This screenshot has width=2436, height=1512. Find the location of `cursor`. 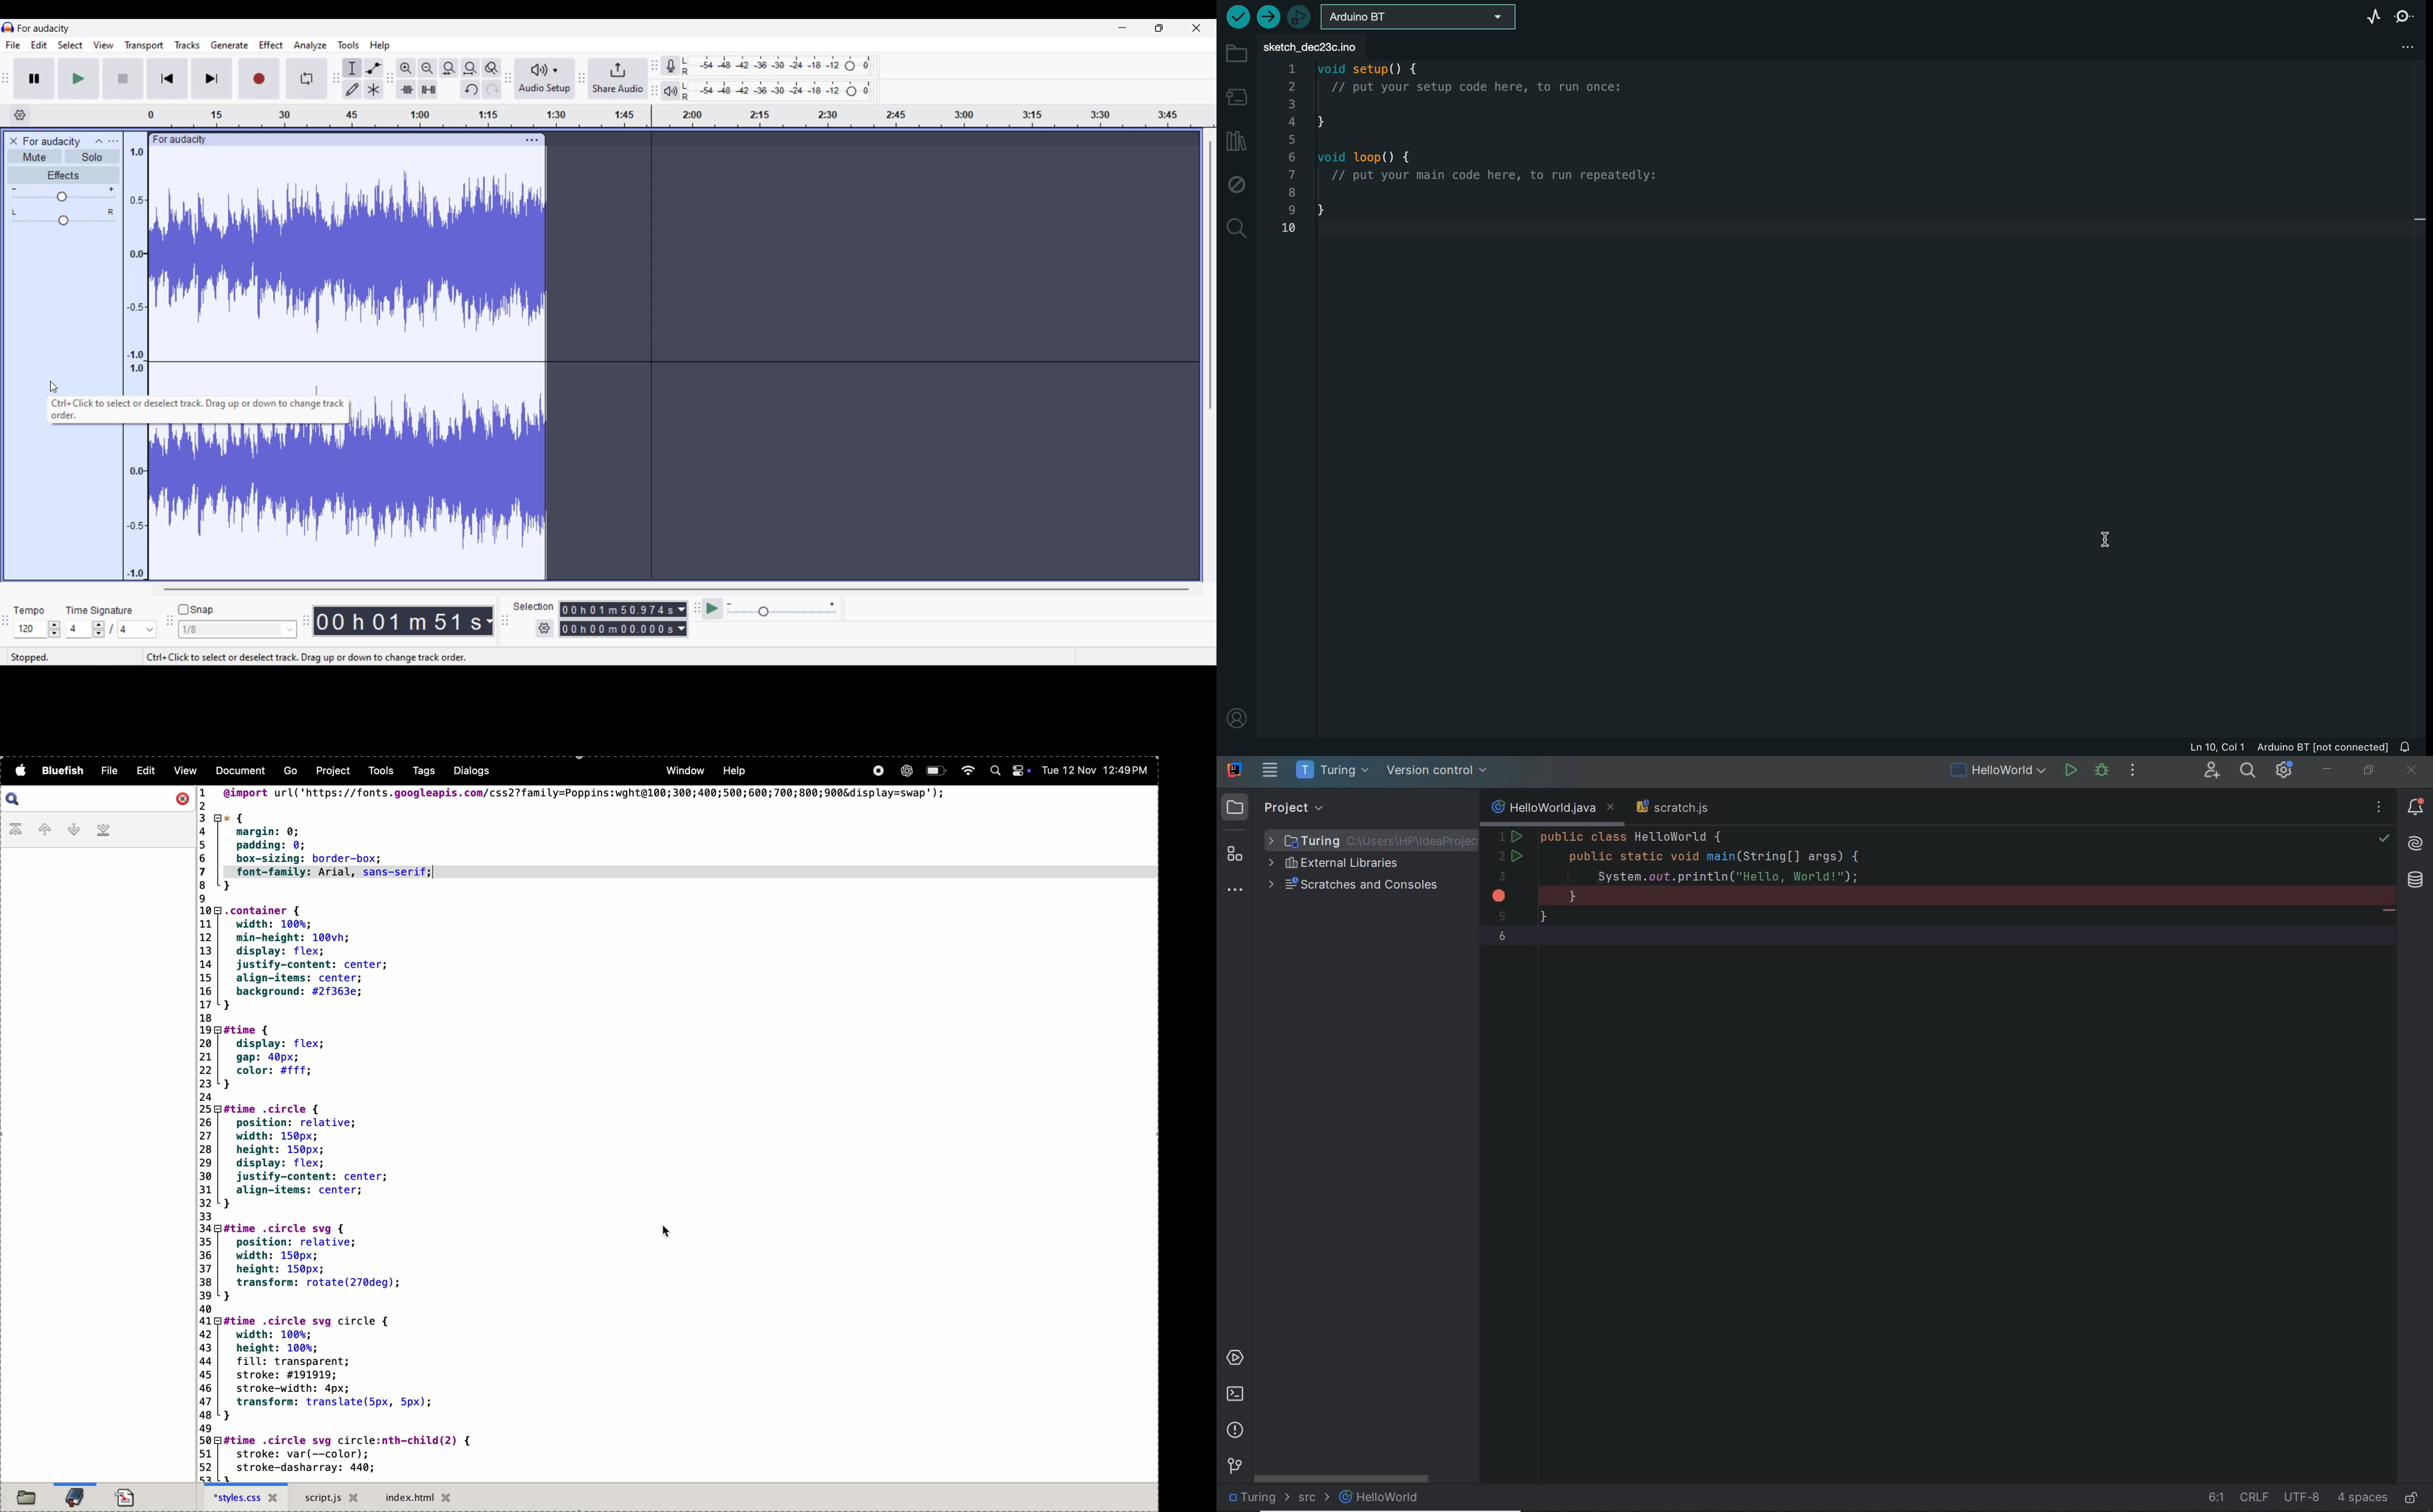

cursor is located at coordinates (667, 1232).